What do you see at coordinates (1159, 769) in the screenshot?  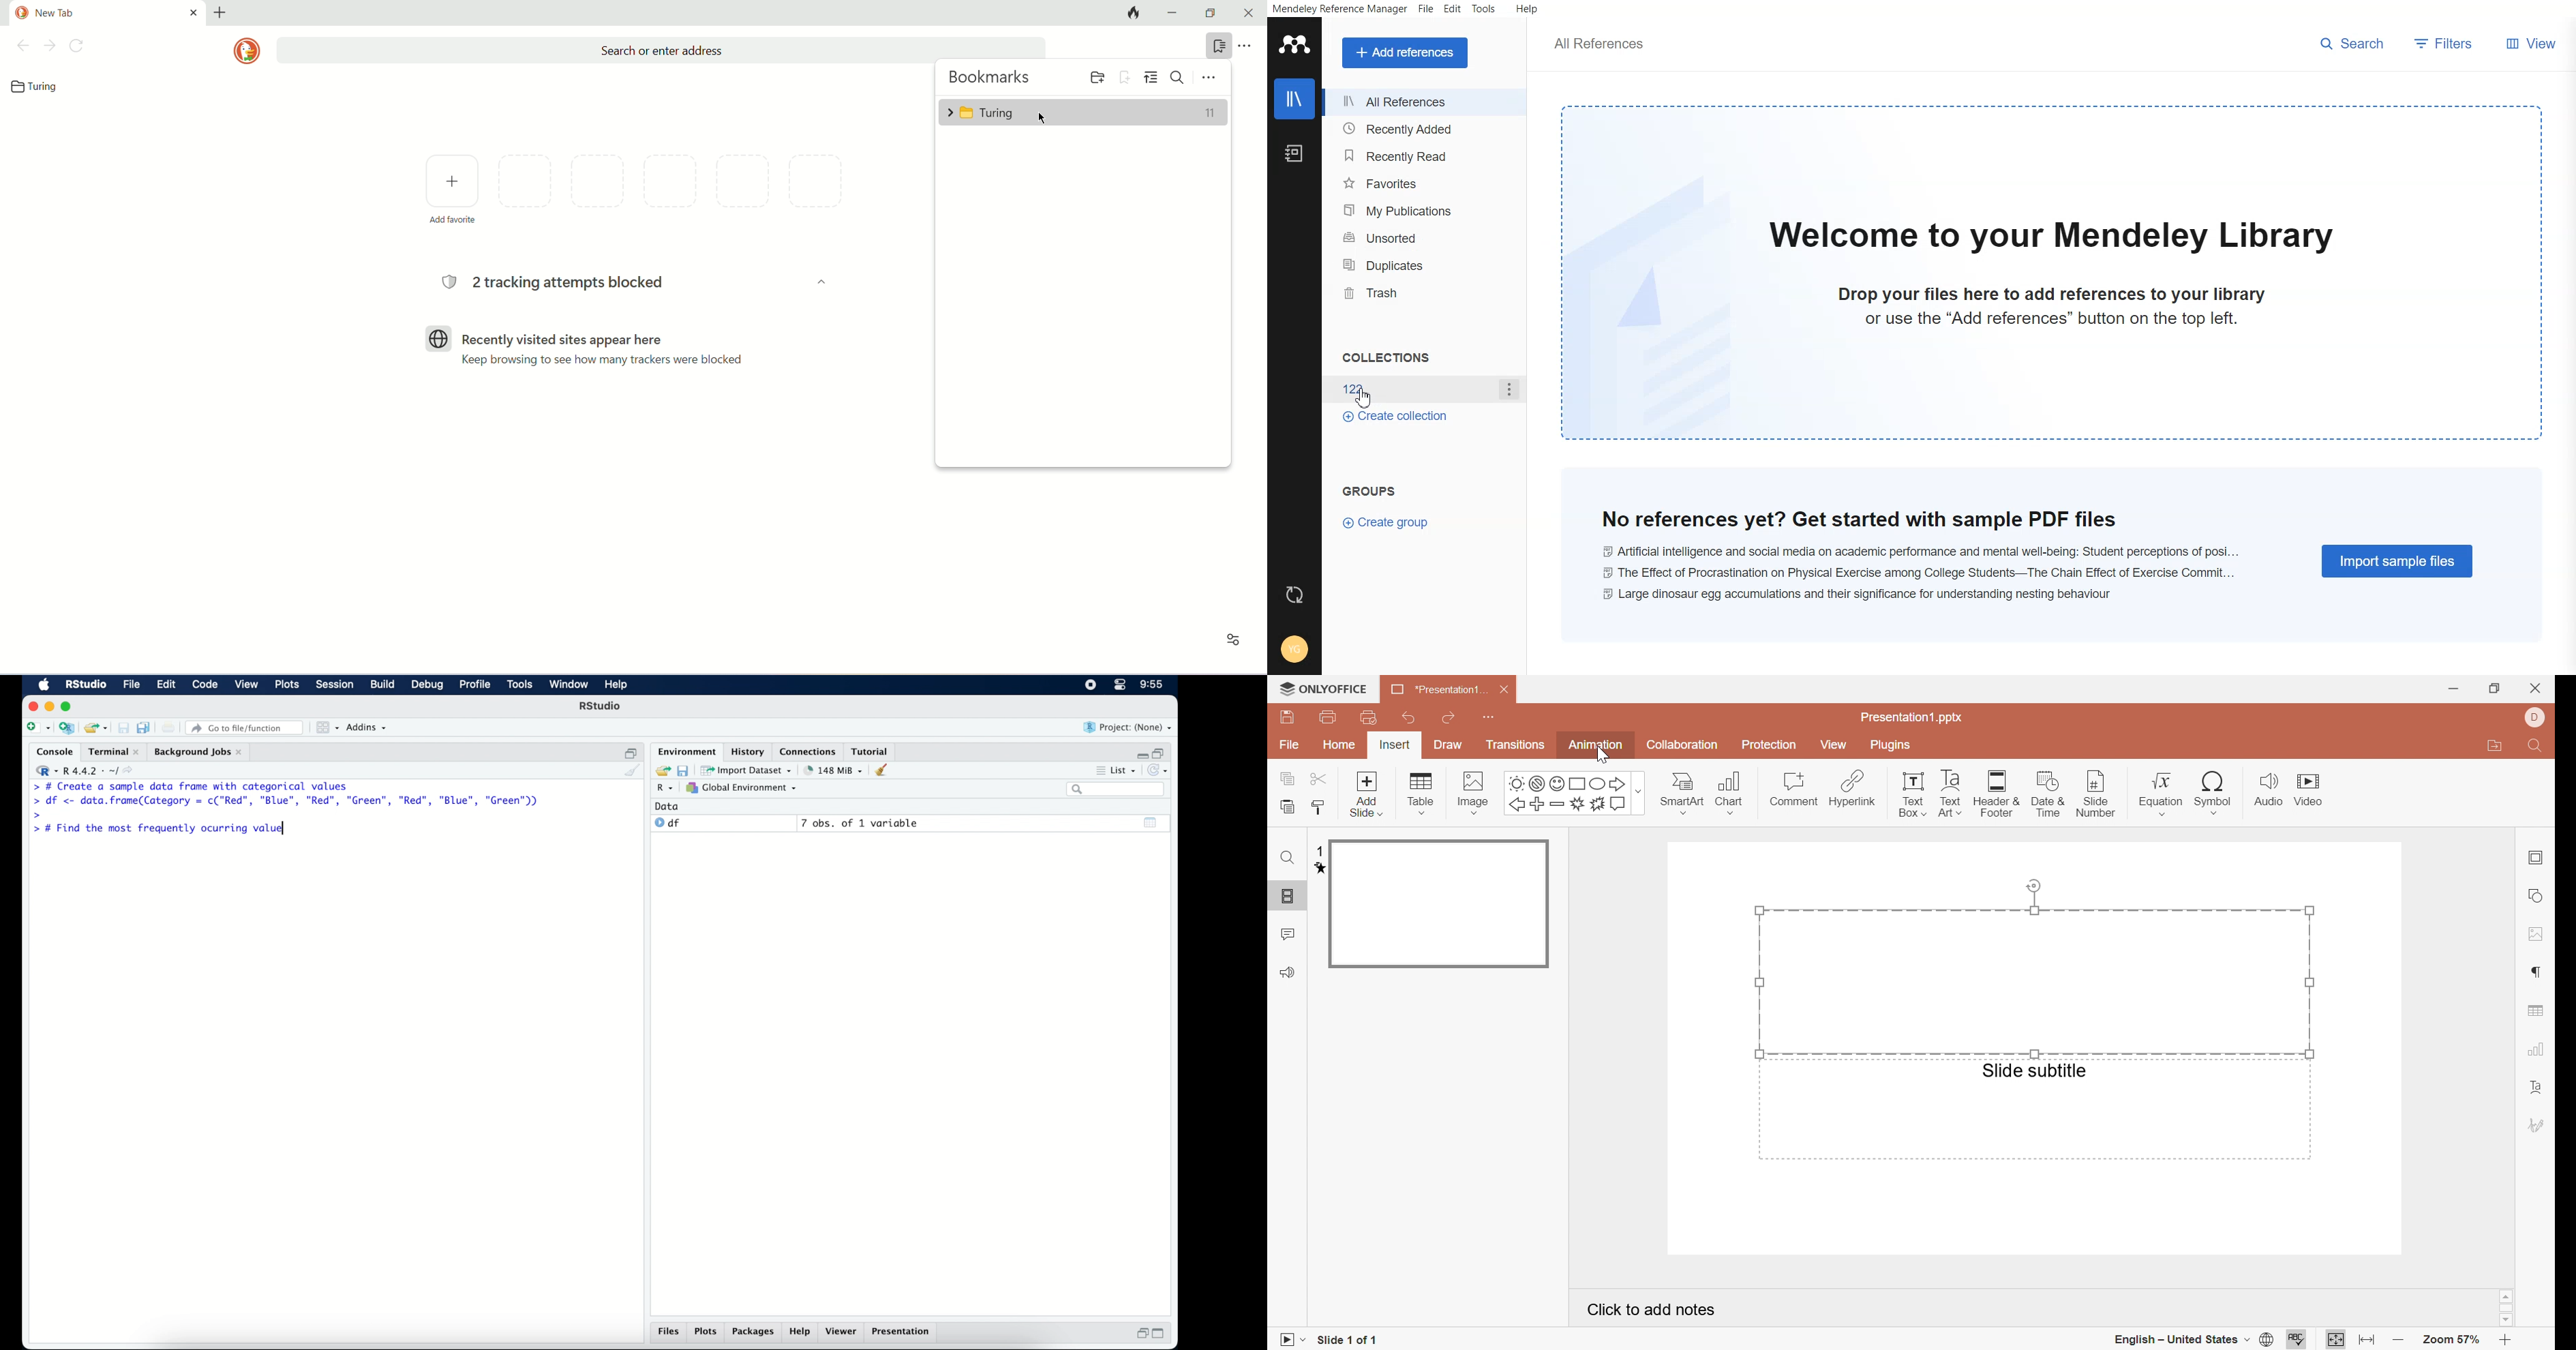 I see `refresh` at bounding box center [1159, 769].